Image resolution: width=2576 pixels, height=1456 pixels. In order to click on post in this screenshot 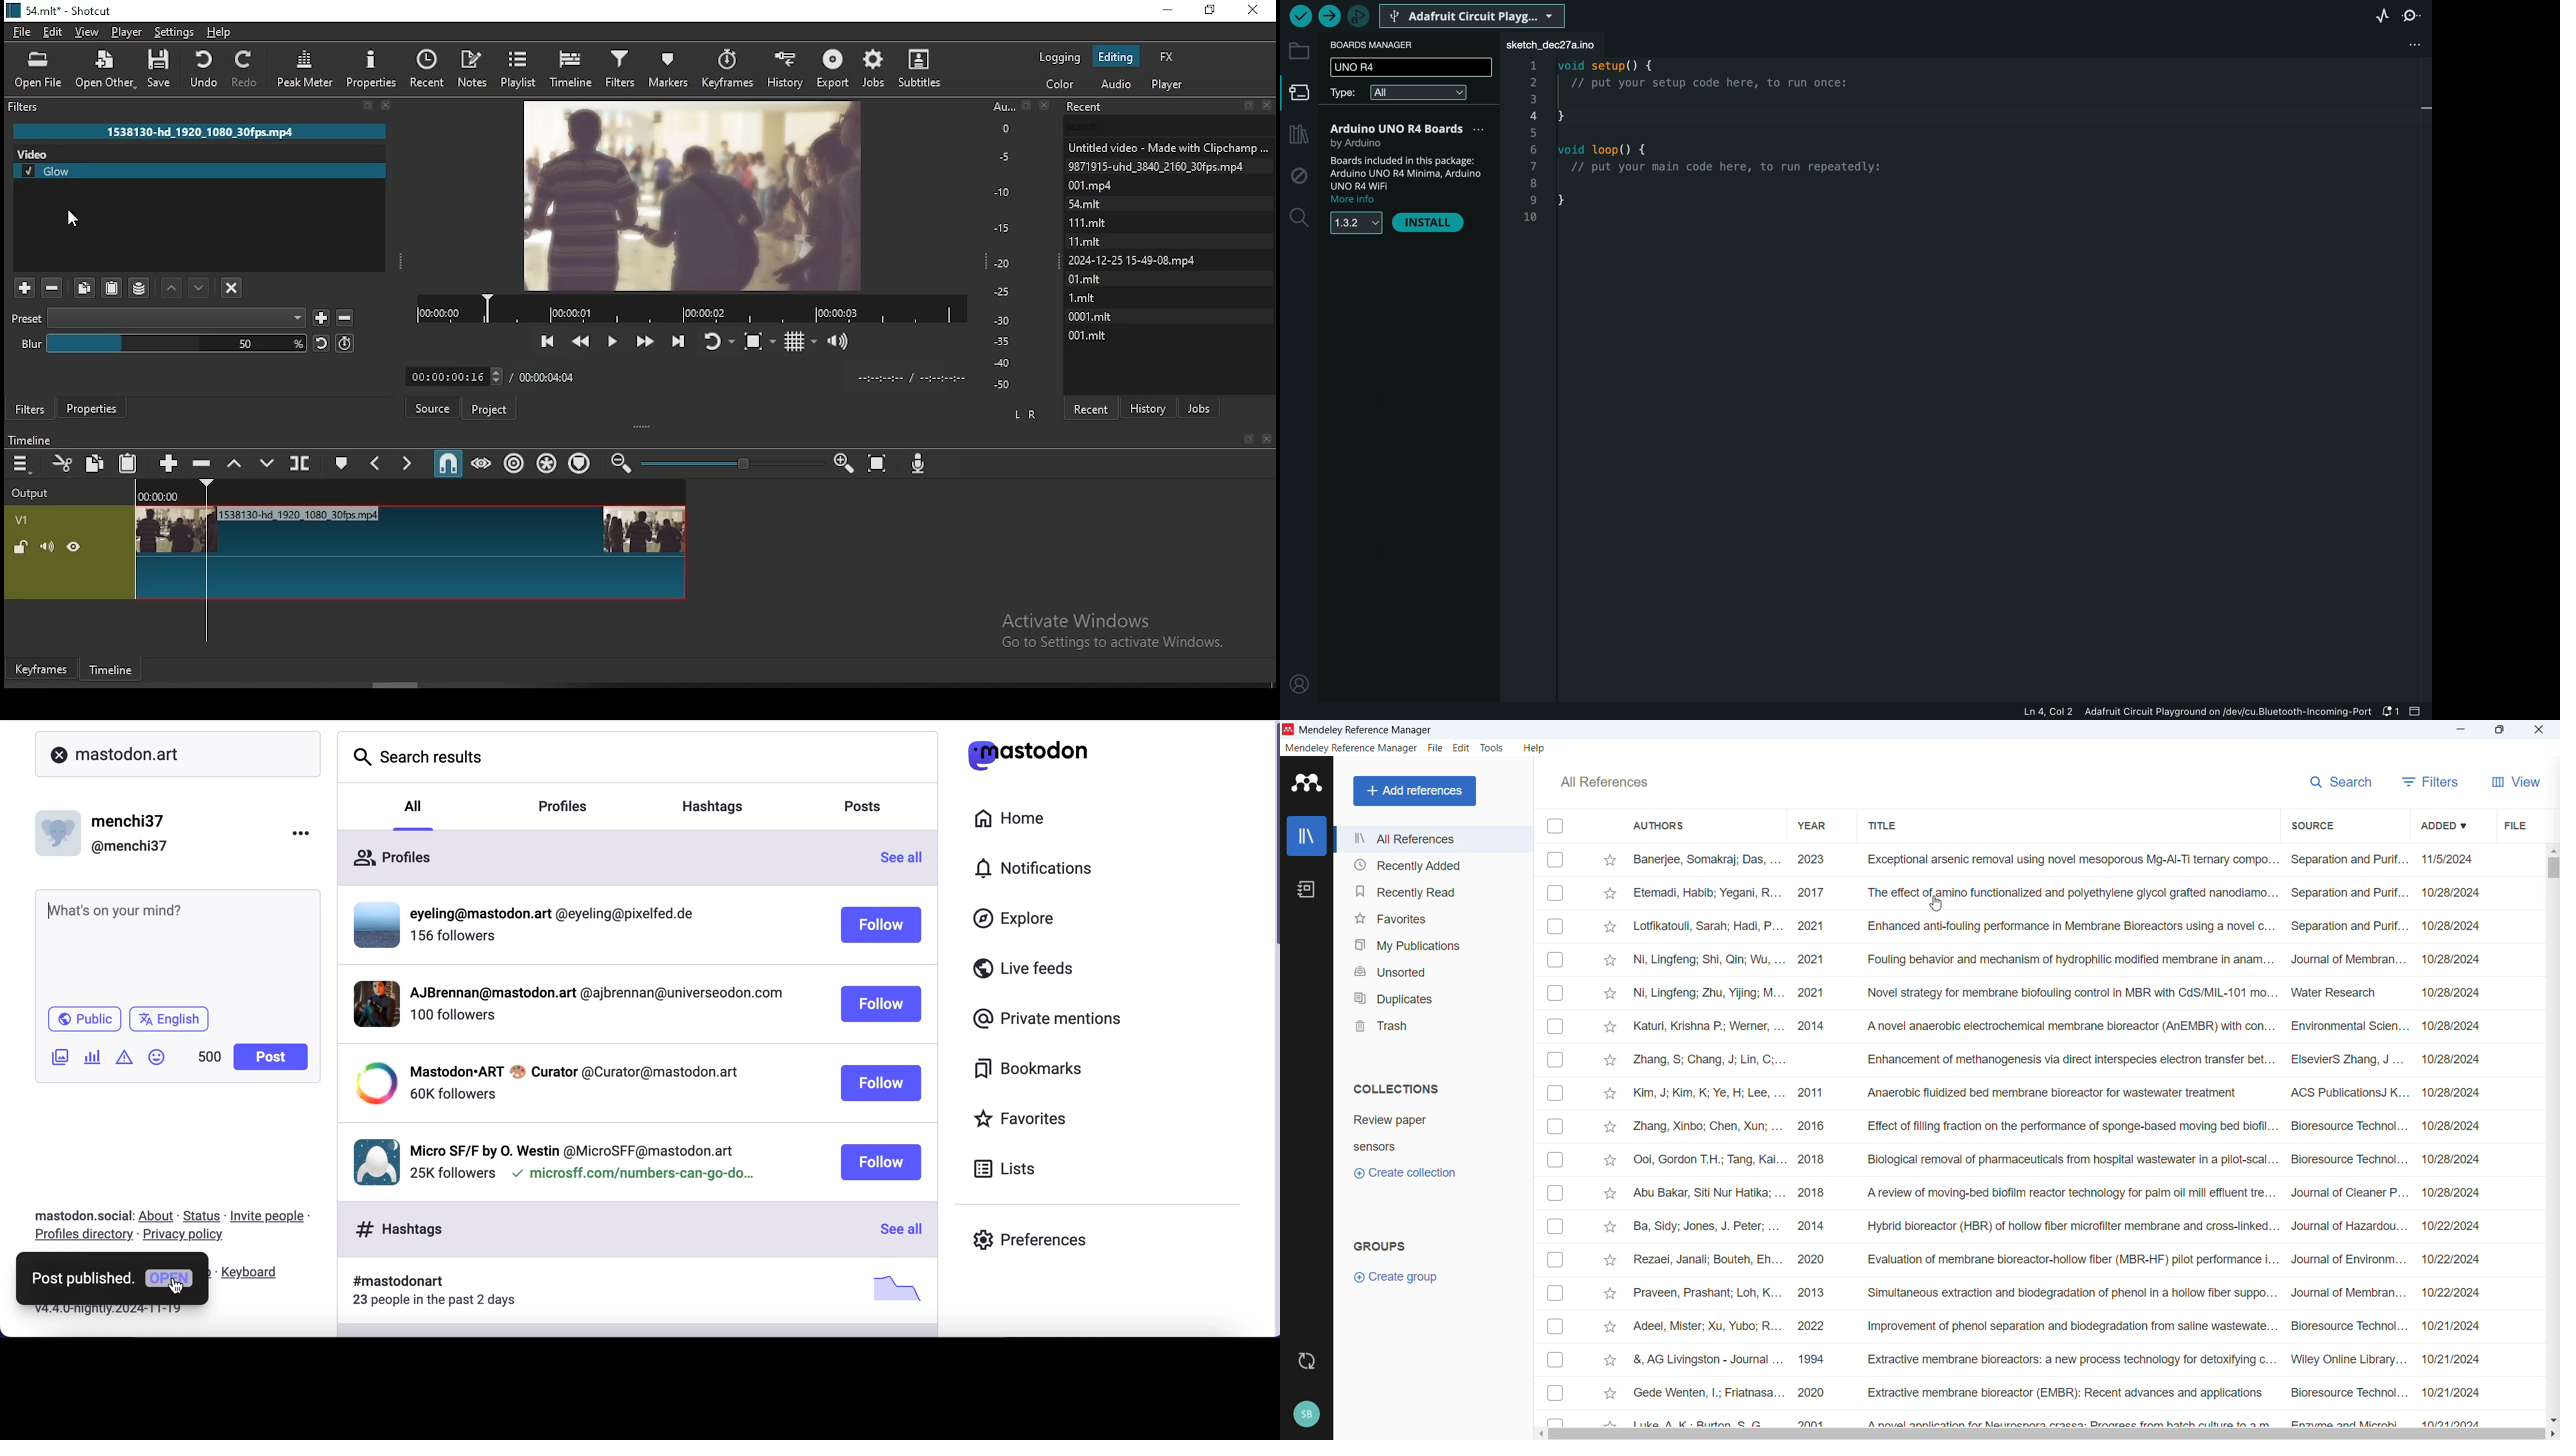, I will do `click(270, 1056)`.